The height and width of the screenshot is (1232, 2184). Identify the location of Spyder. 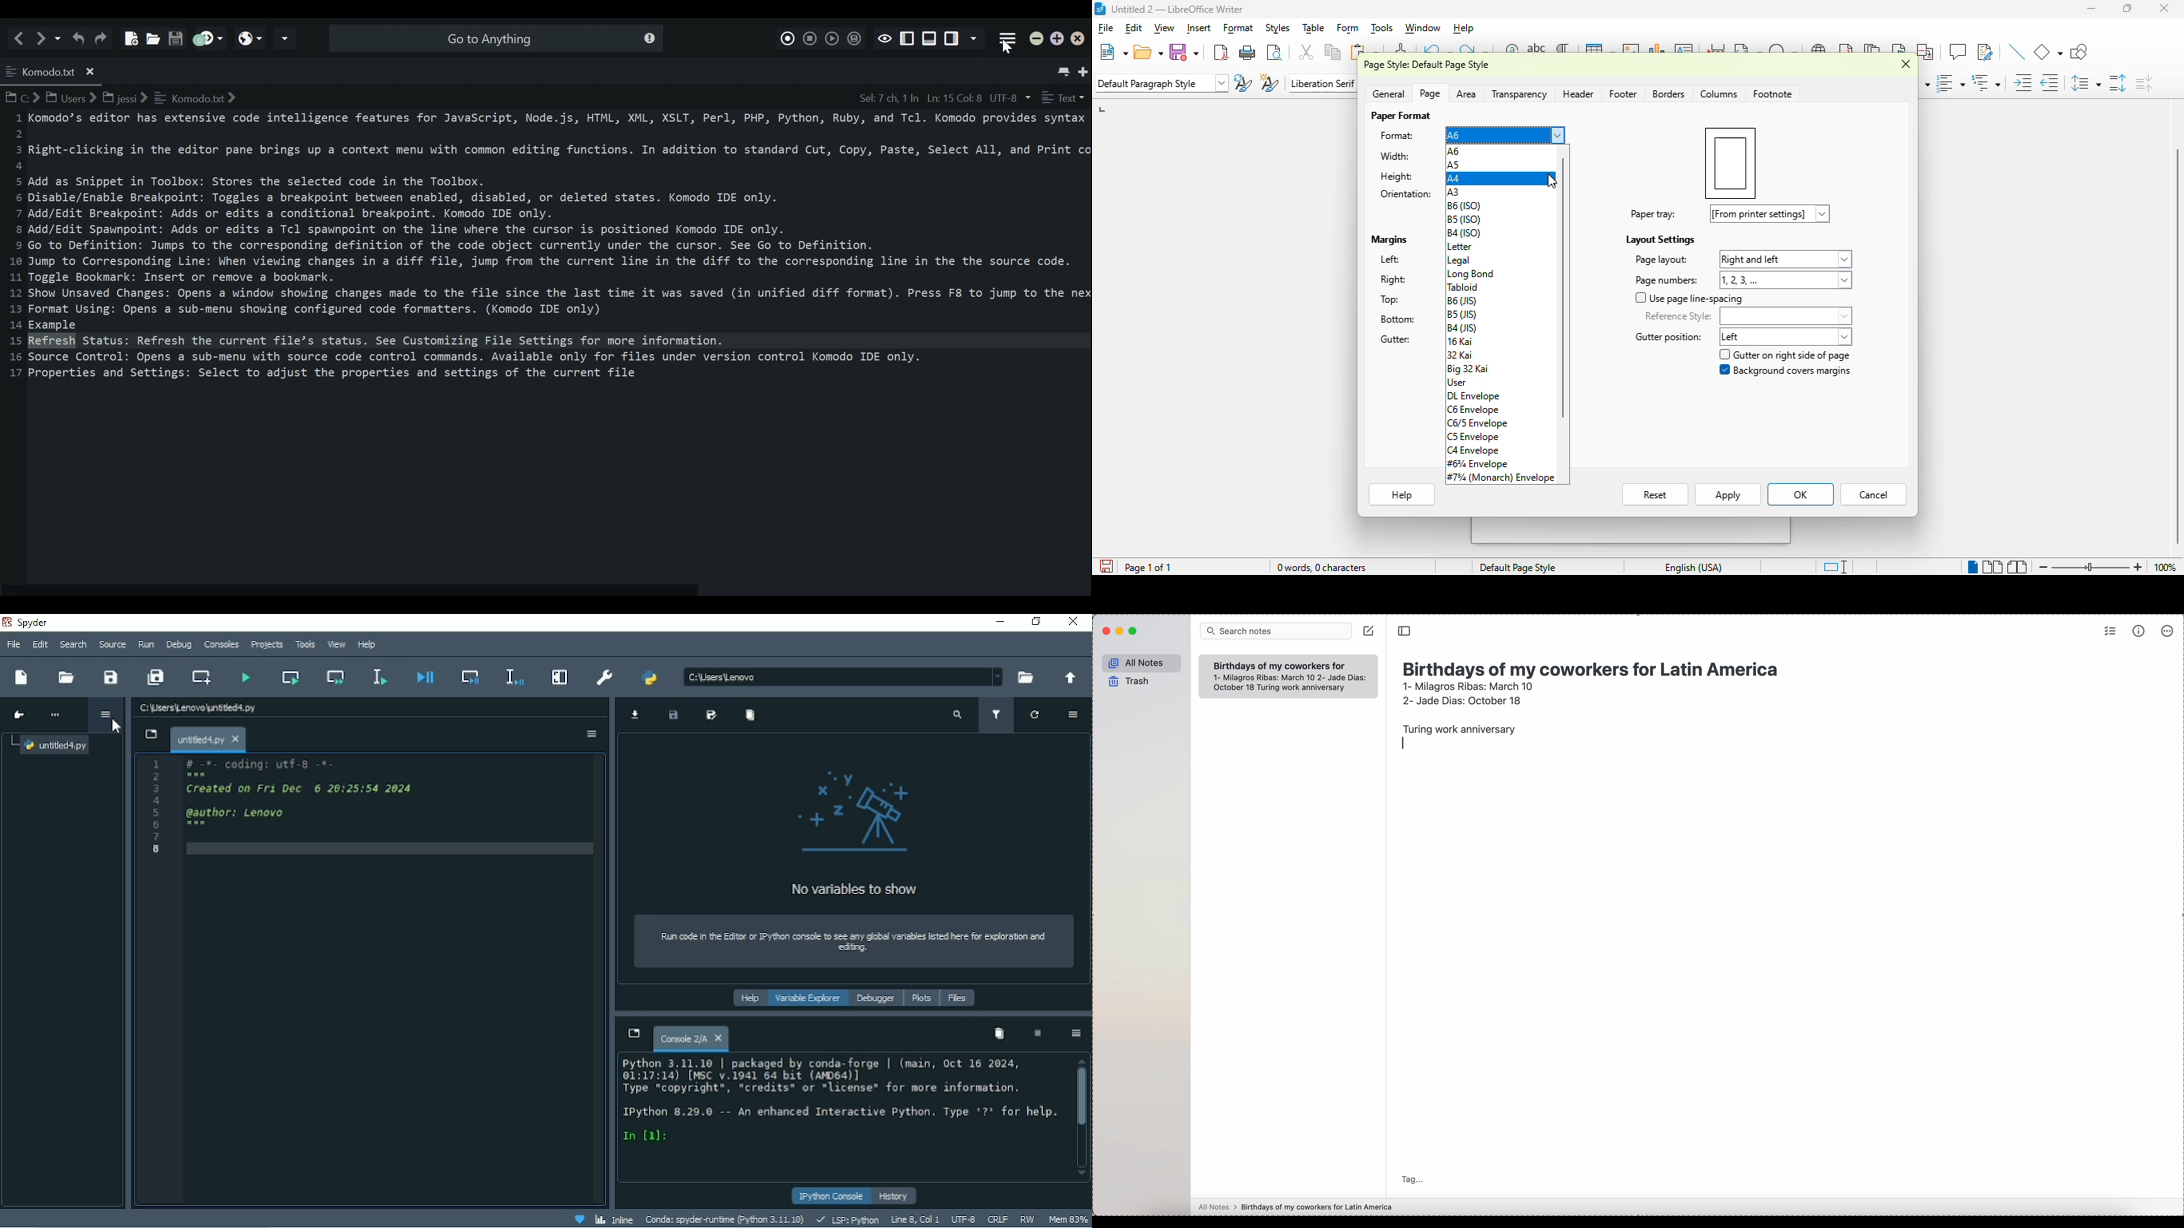
(29, 623).